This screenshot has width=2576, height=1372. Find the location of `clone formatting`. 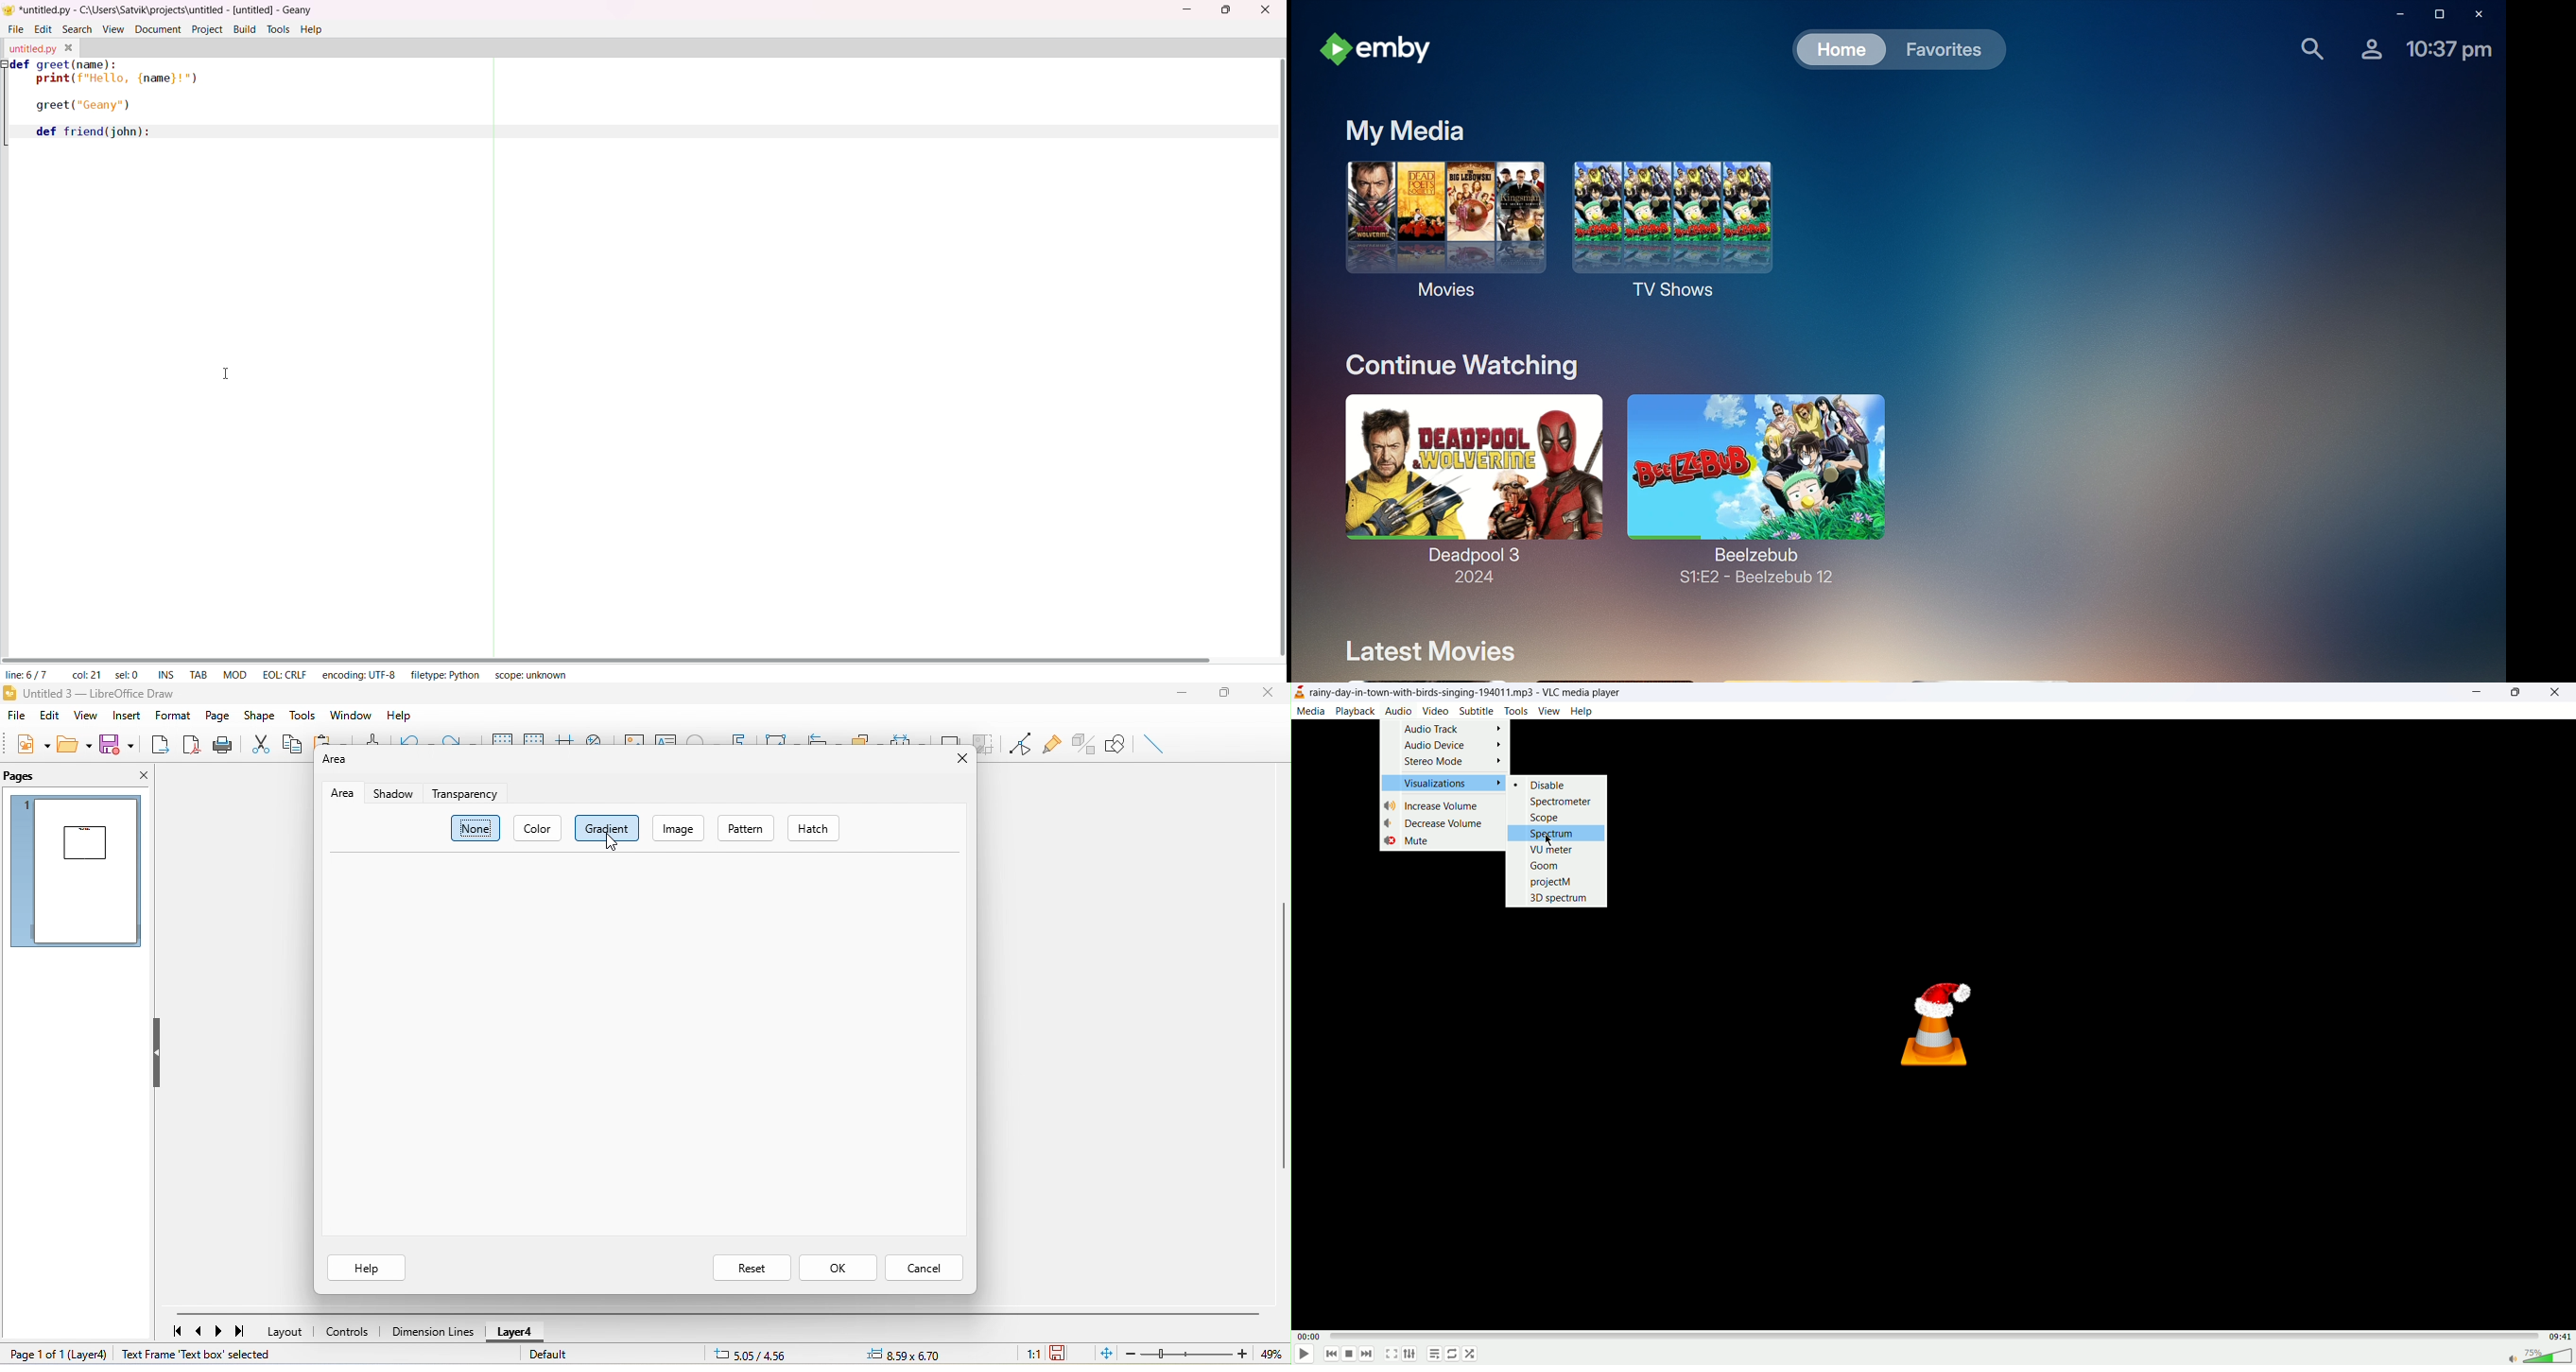

clone formatting is located at coordinates (372, 737).